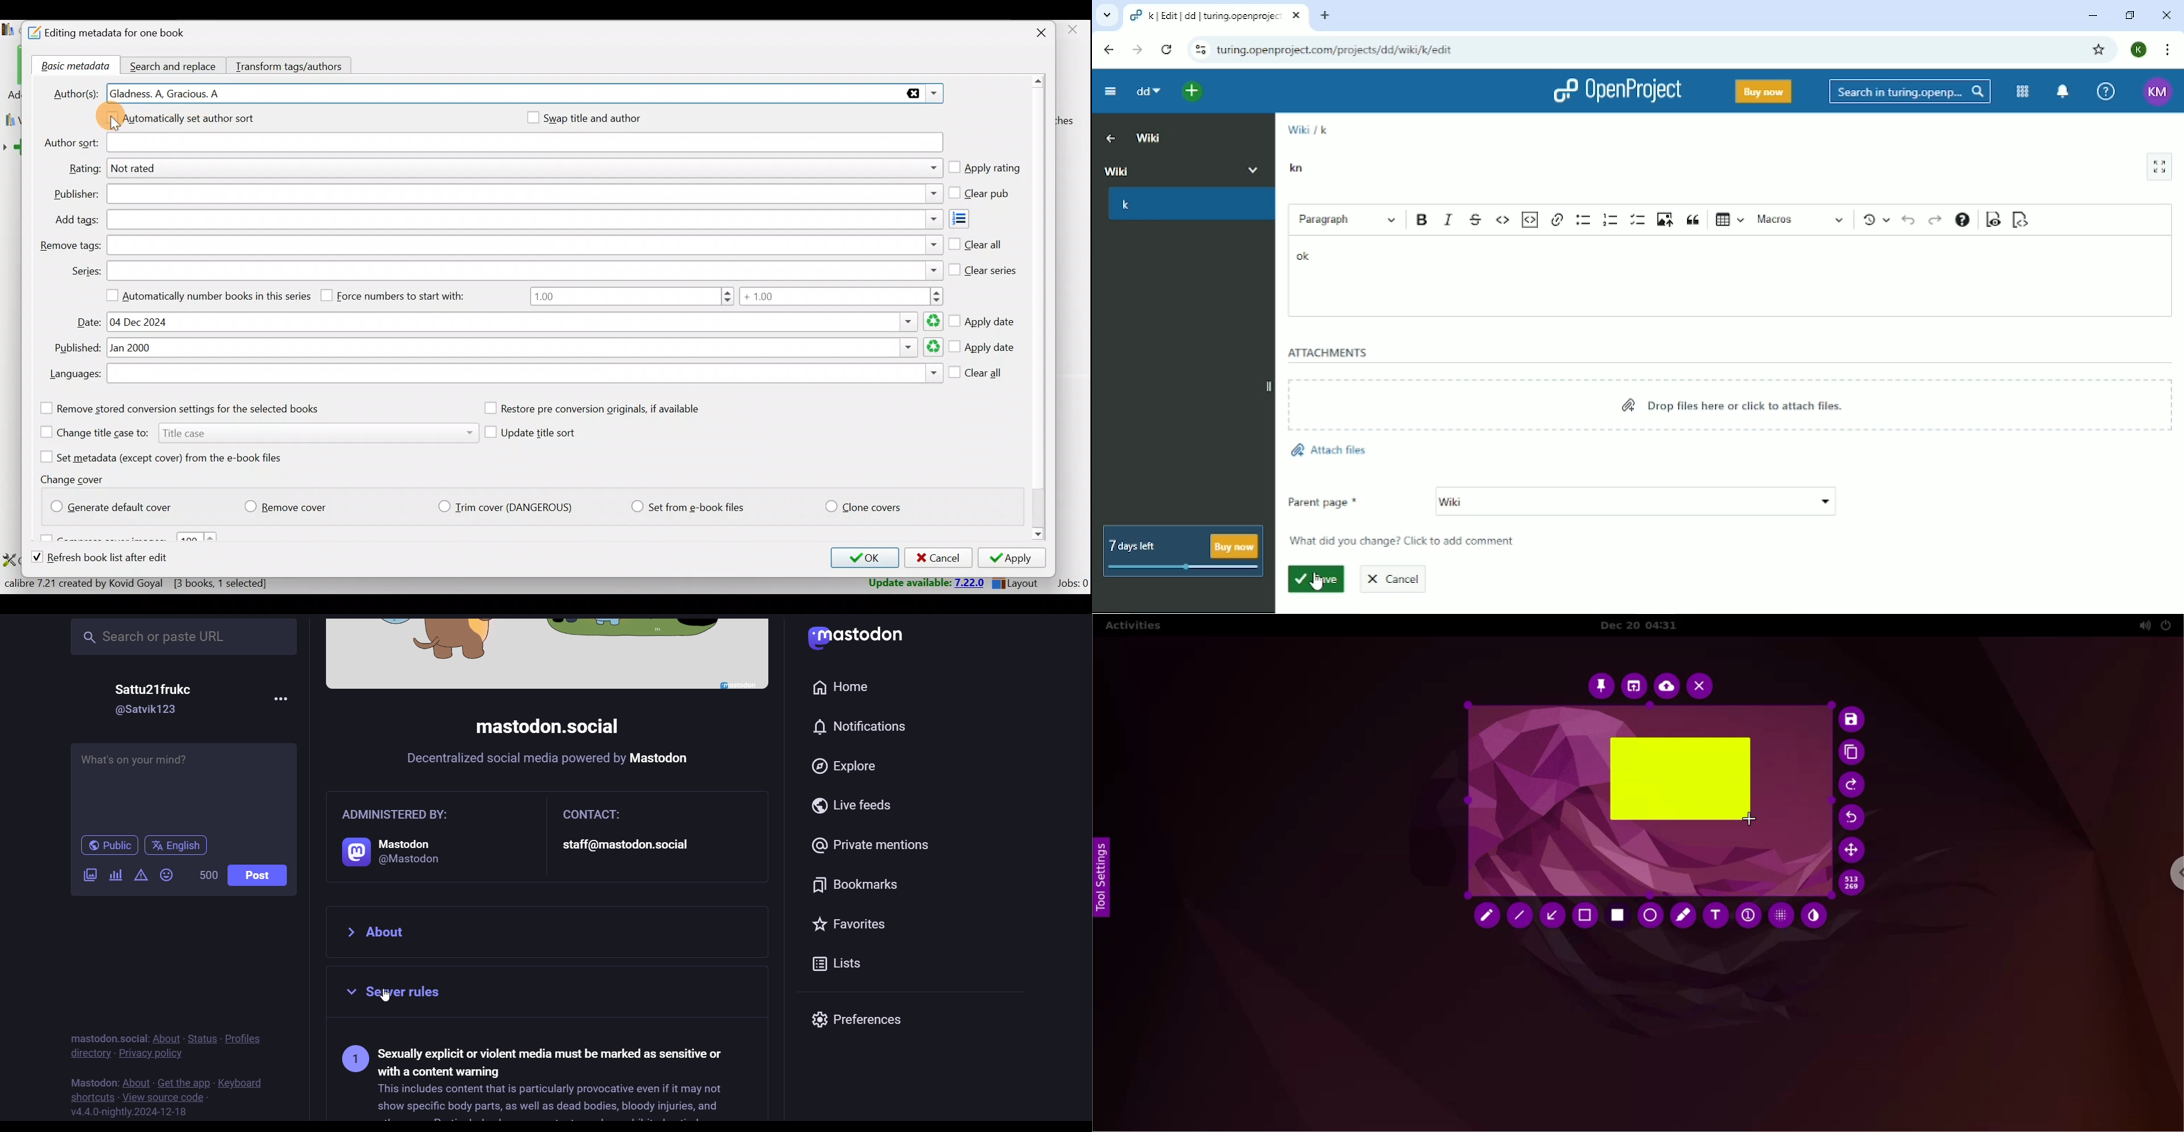  What do you see at coordinates (1137, 625) in the screenshot?
I see `activities` at bounding box center [1137, 625].